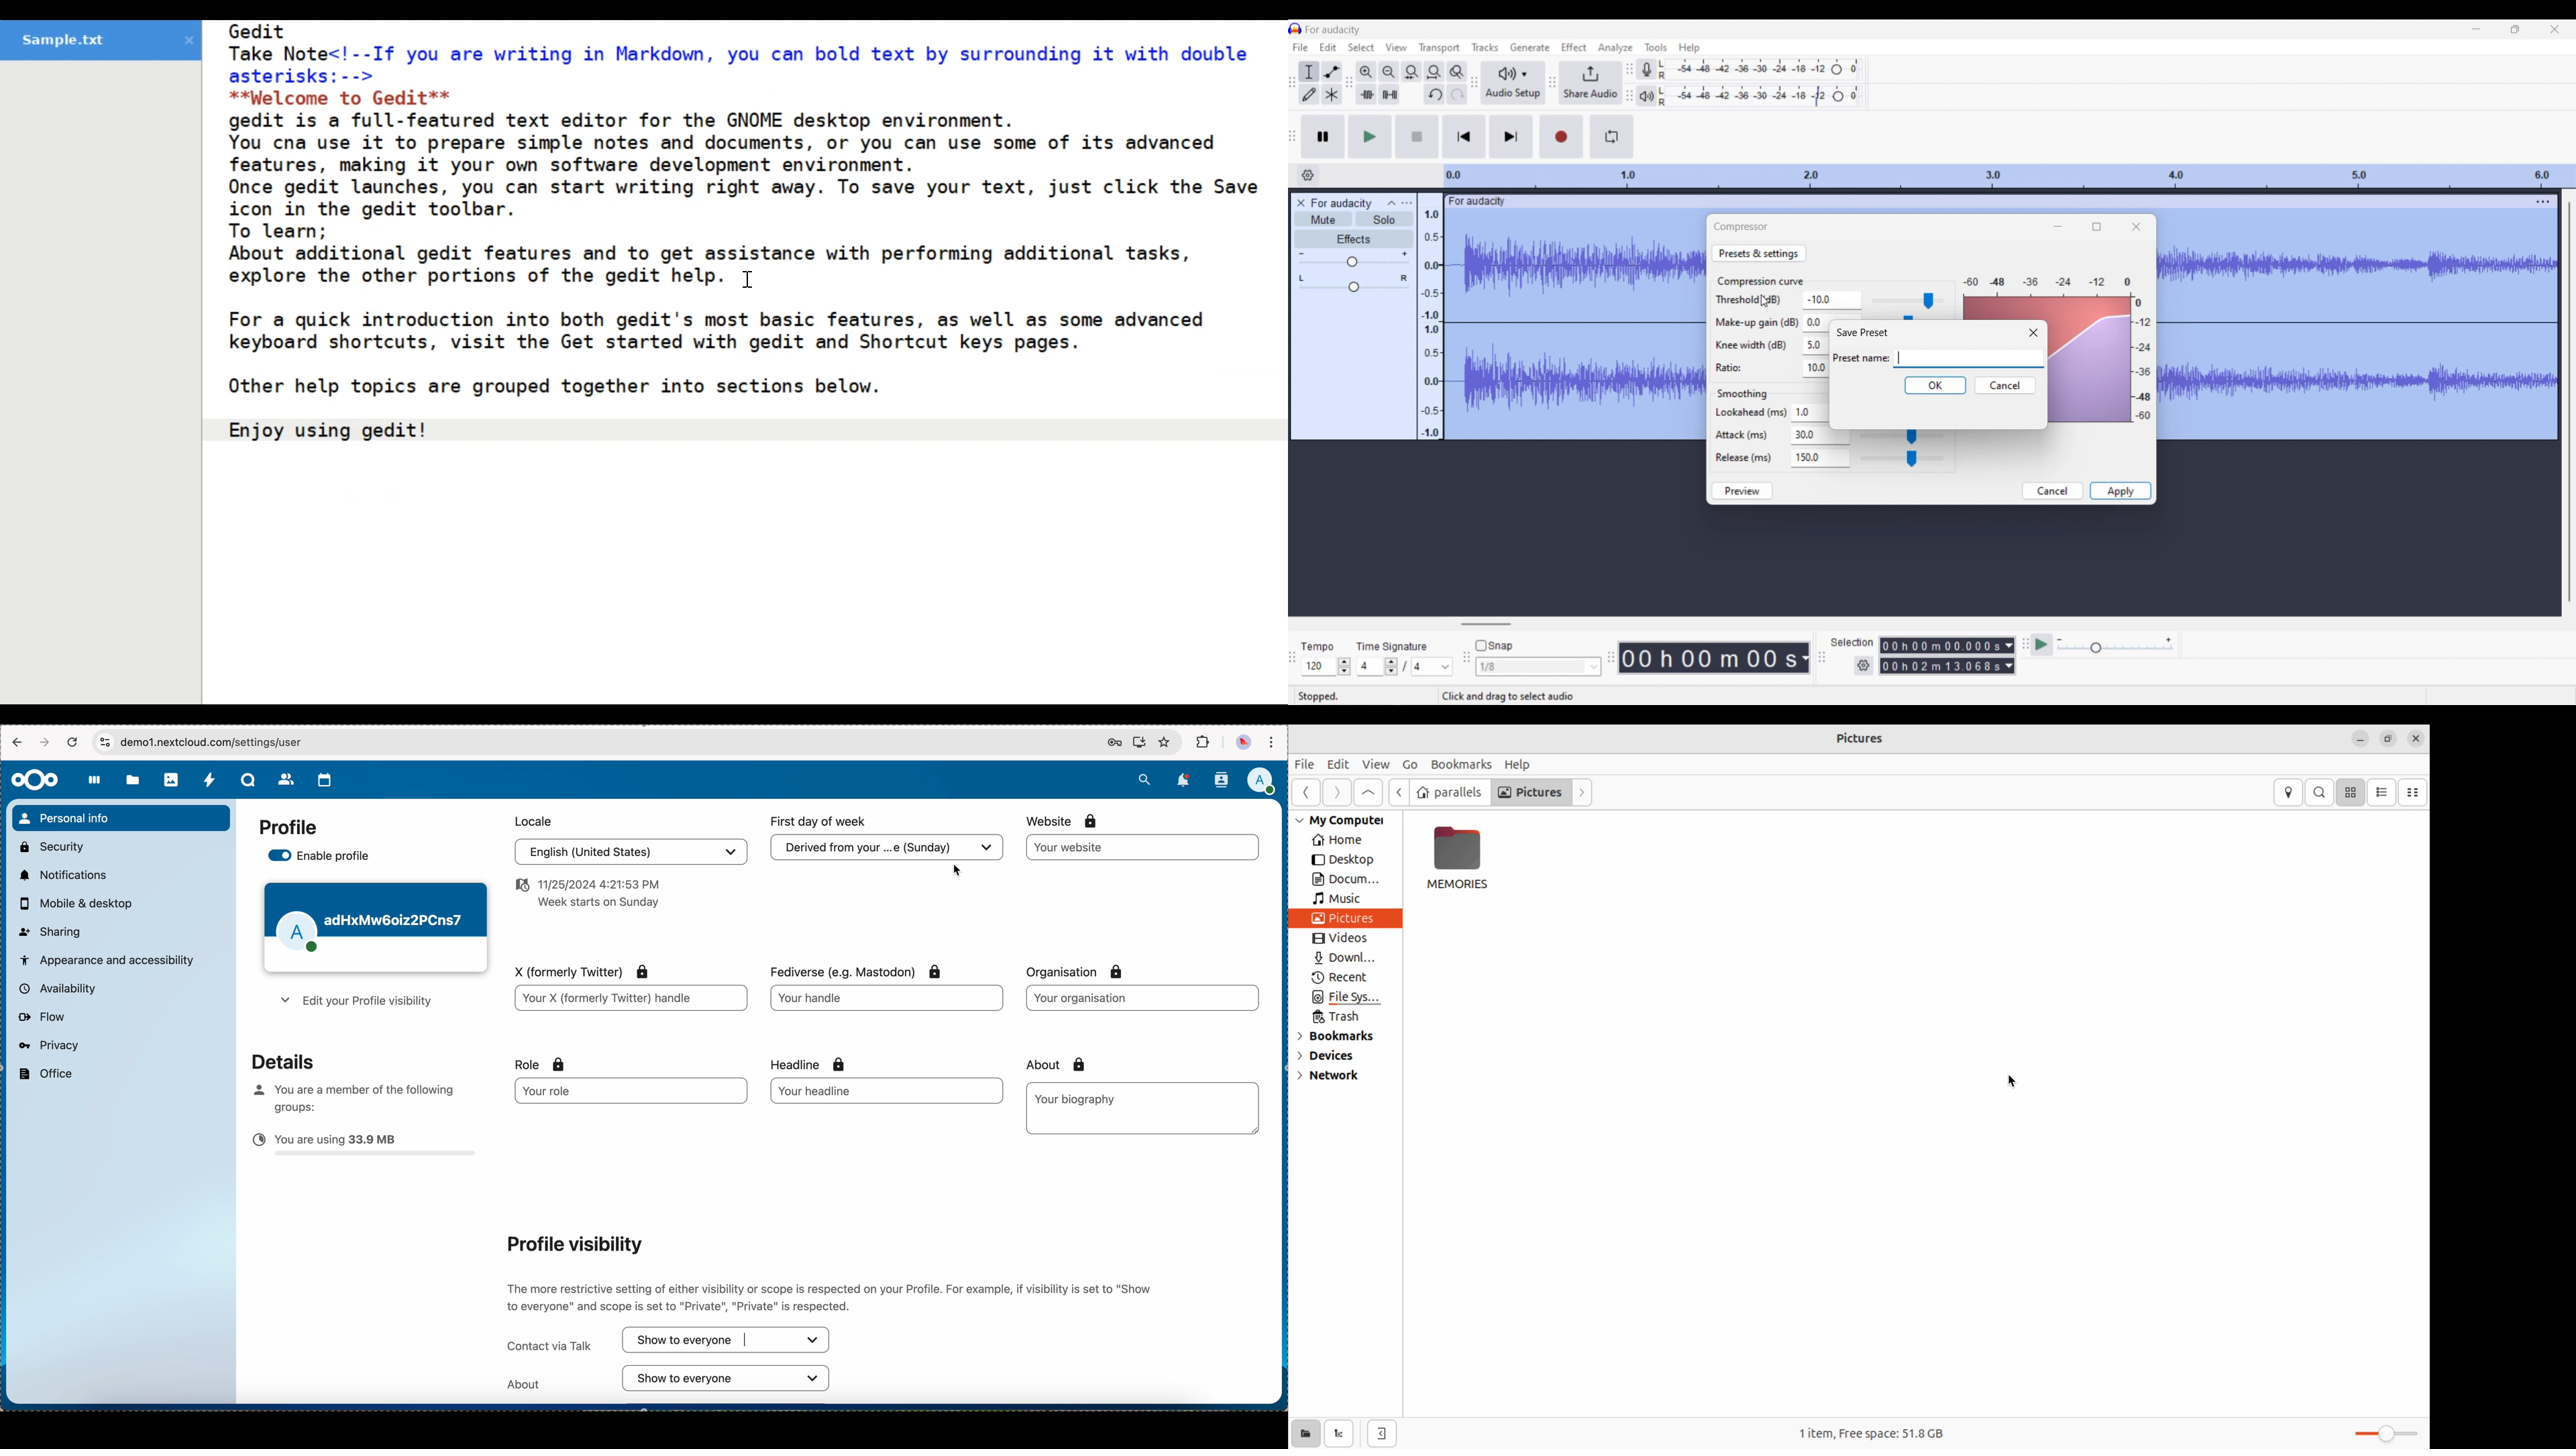 The image size is (2576, 1456). What do you see at coordinates (2570, 403) in the screenshot?
I see `Vertical slide bar` at bounding box center [2570, 403].